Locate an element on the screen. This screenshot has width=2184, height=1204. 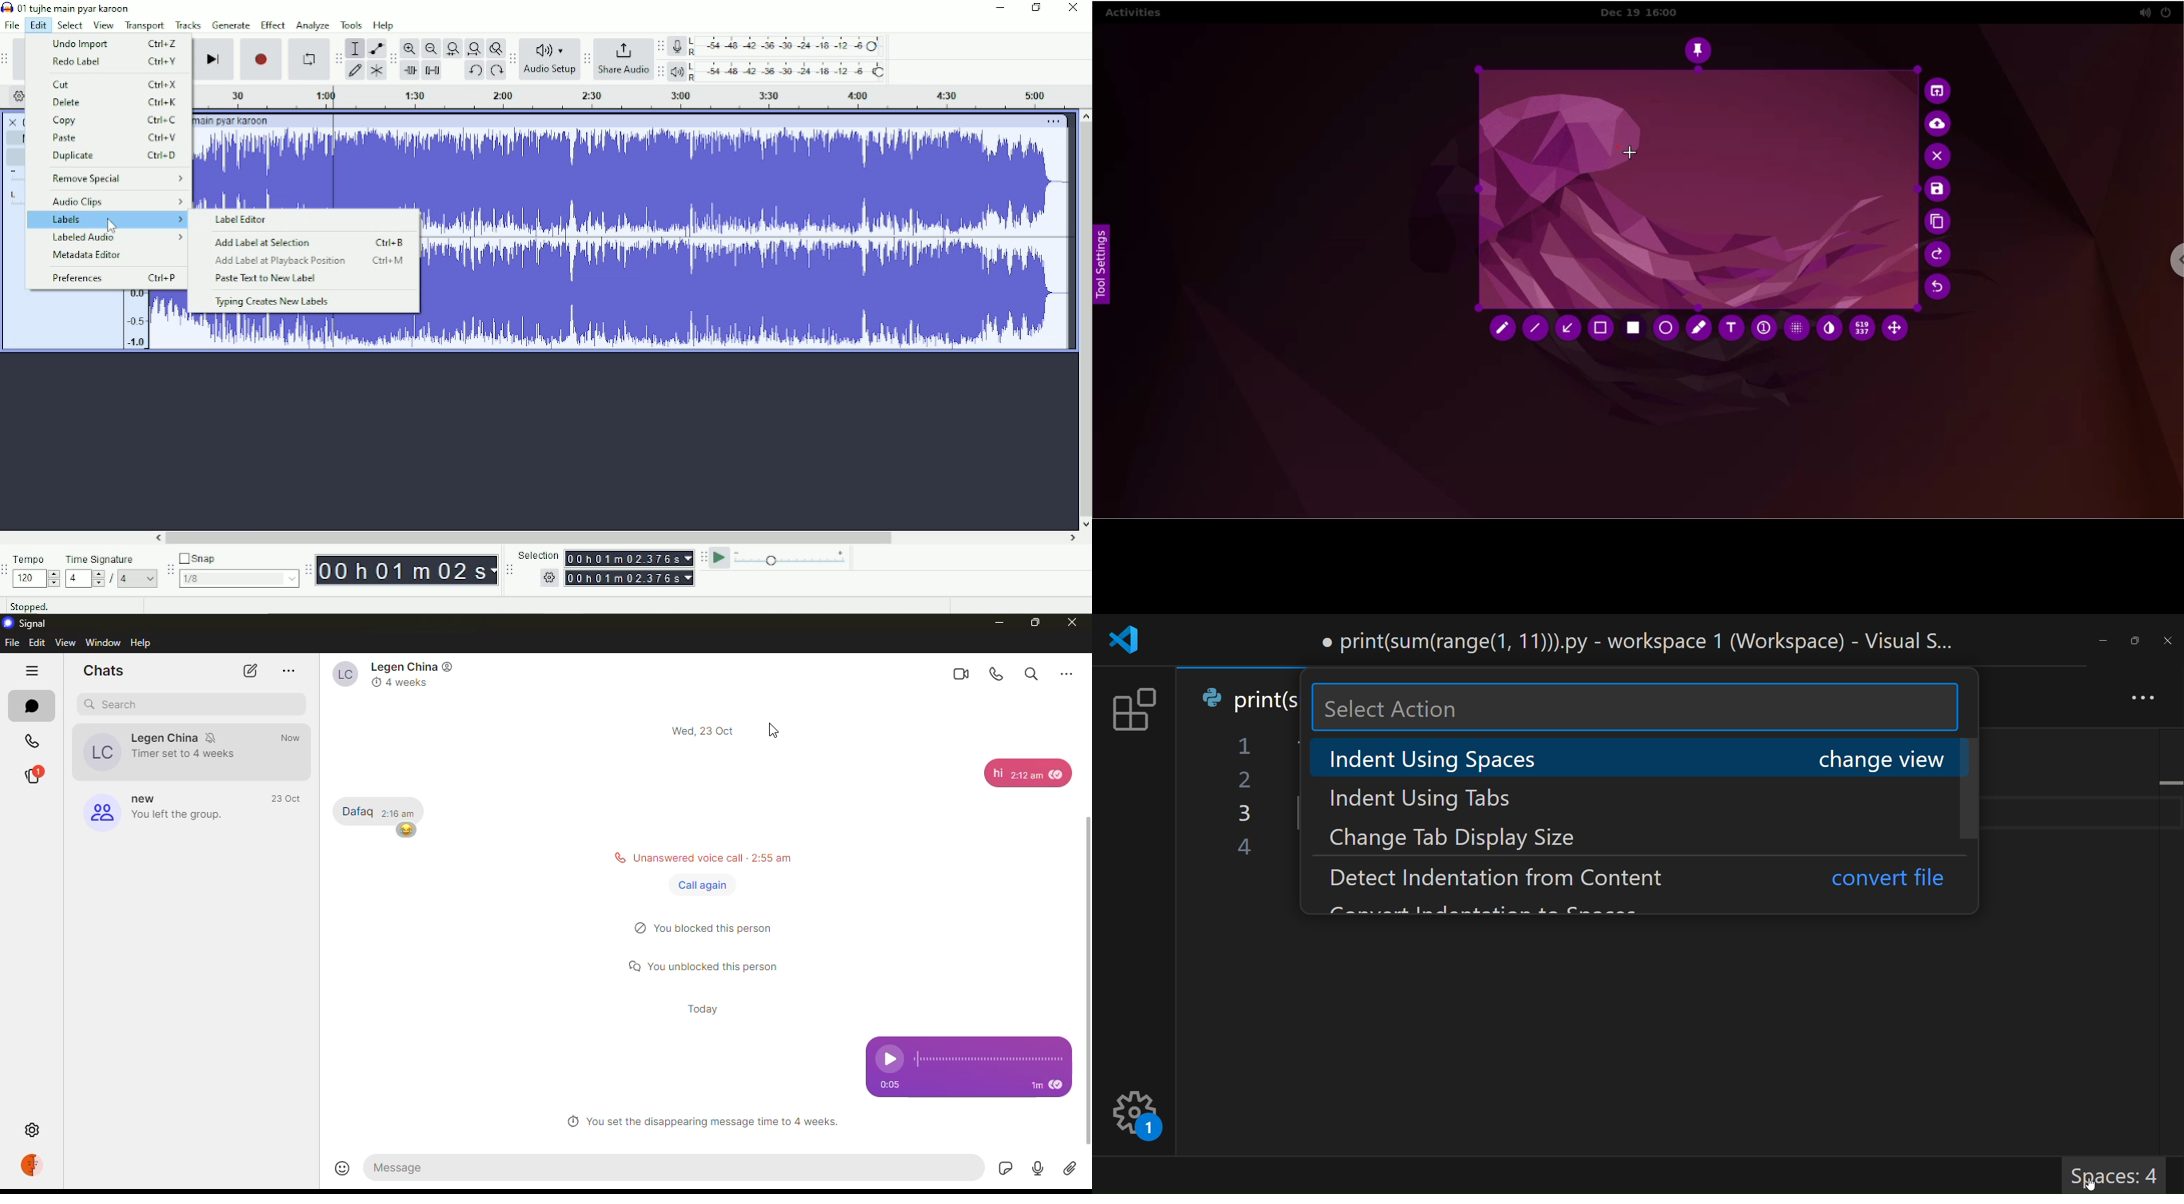
contact is located at coordinates (405, 677).